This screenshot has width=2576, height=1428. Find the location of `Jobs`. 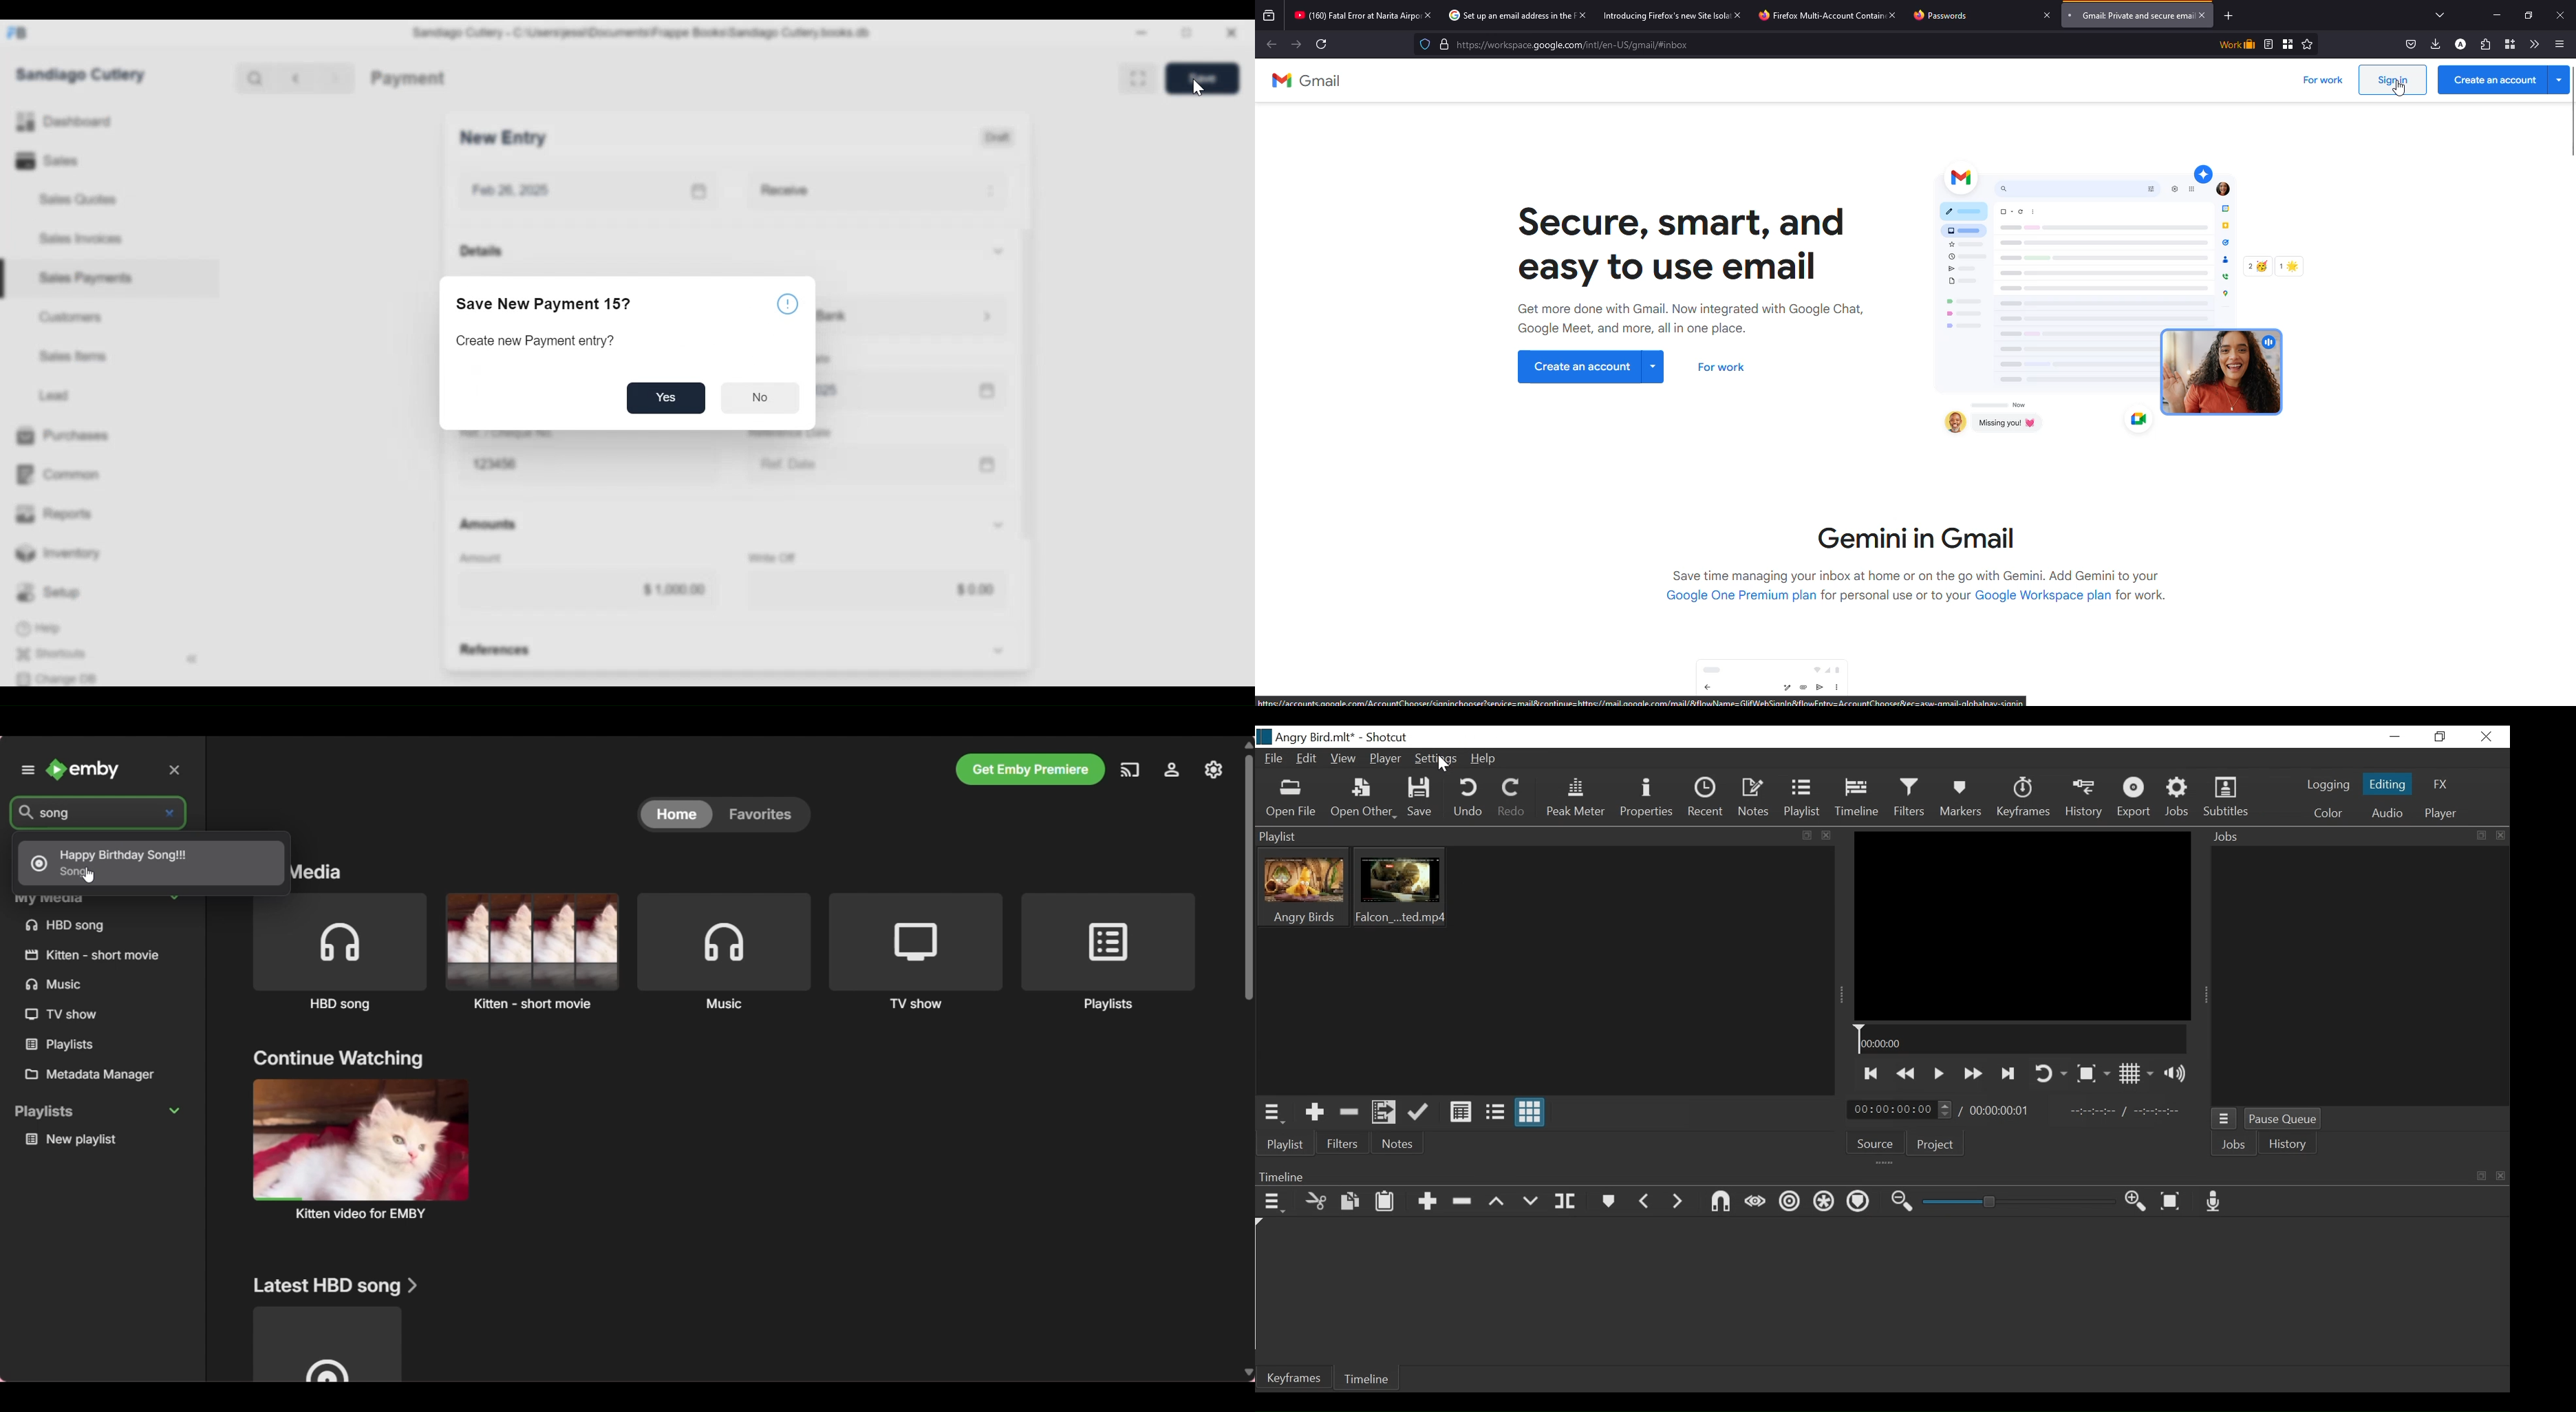

Jobs is located at coordinates (2179, 798).